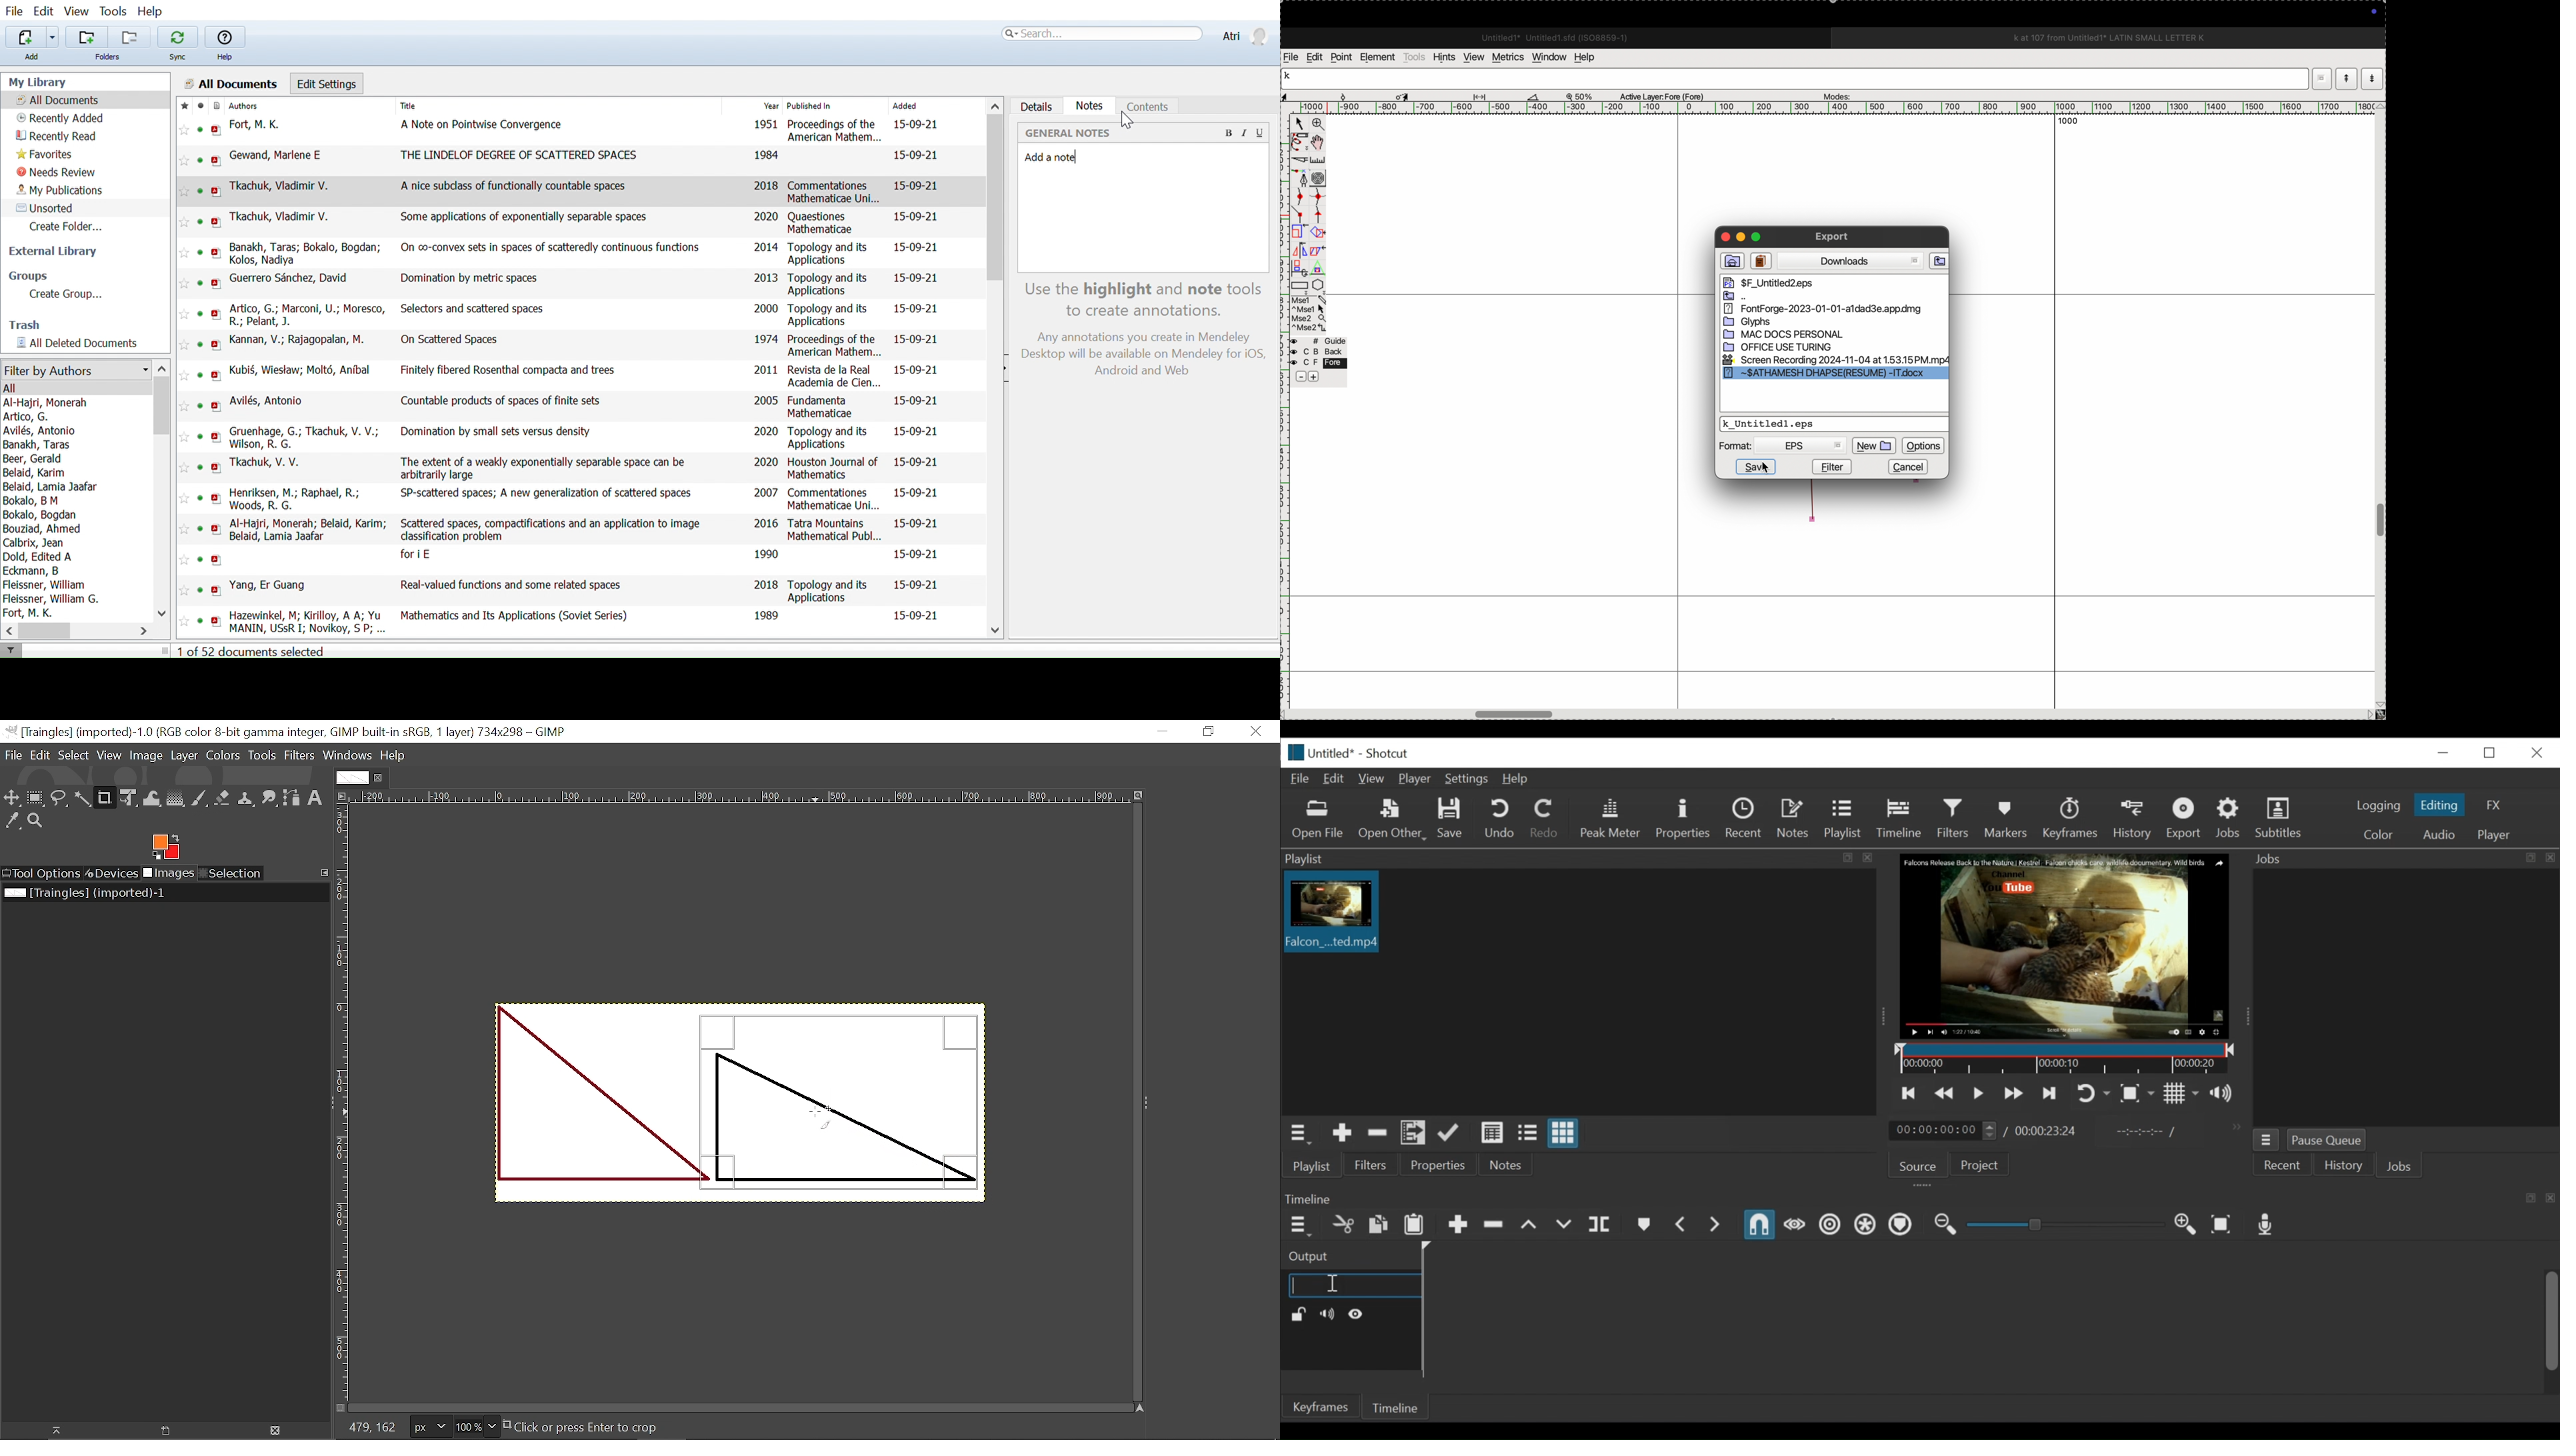 Image resolution: width=2576 pixels, height=1456 pixels. I want to click on Beer, Gerald, so click(36, 459).